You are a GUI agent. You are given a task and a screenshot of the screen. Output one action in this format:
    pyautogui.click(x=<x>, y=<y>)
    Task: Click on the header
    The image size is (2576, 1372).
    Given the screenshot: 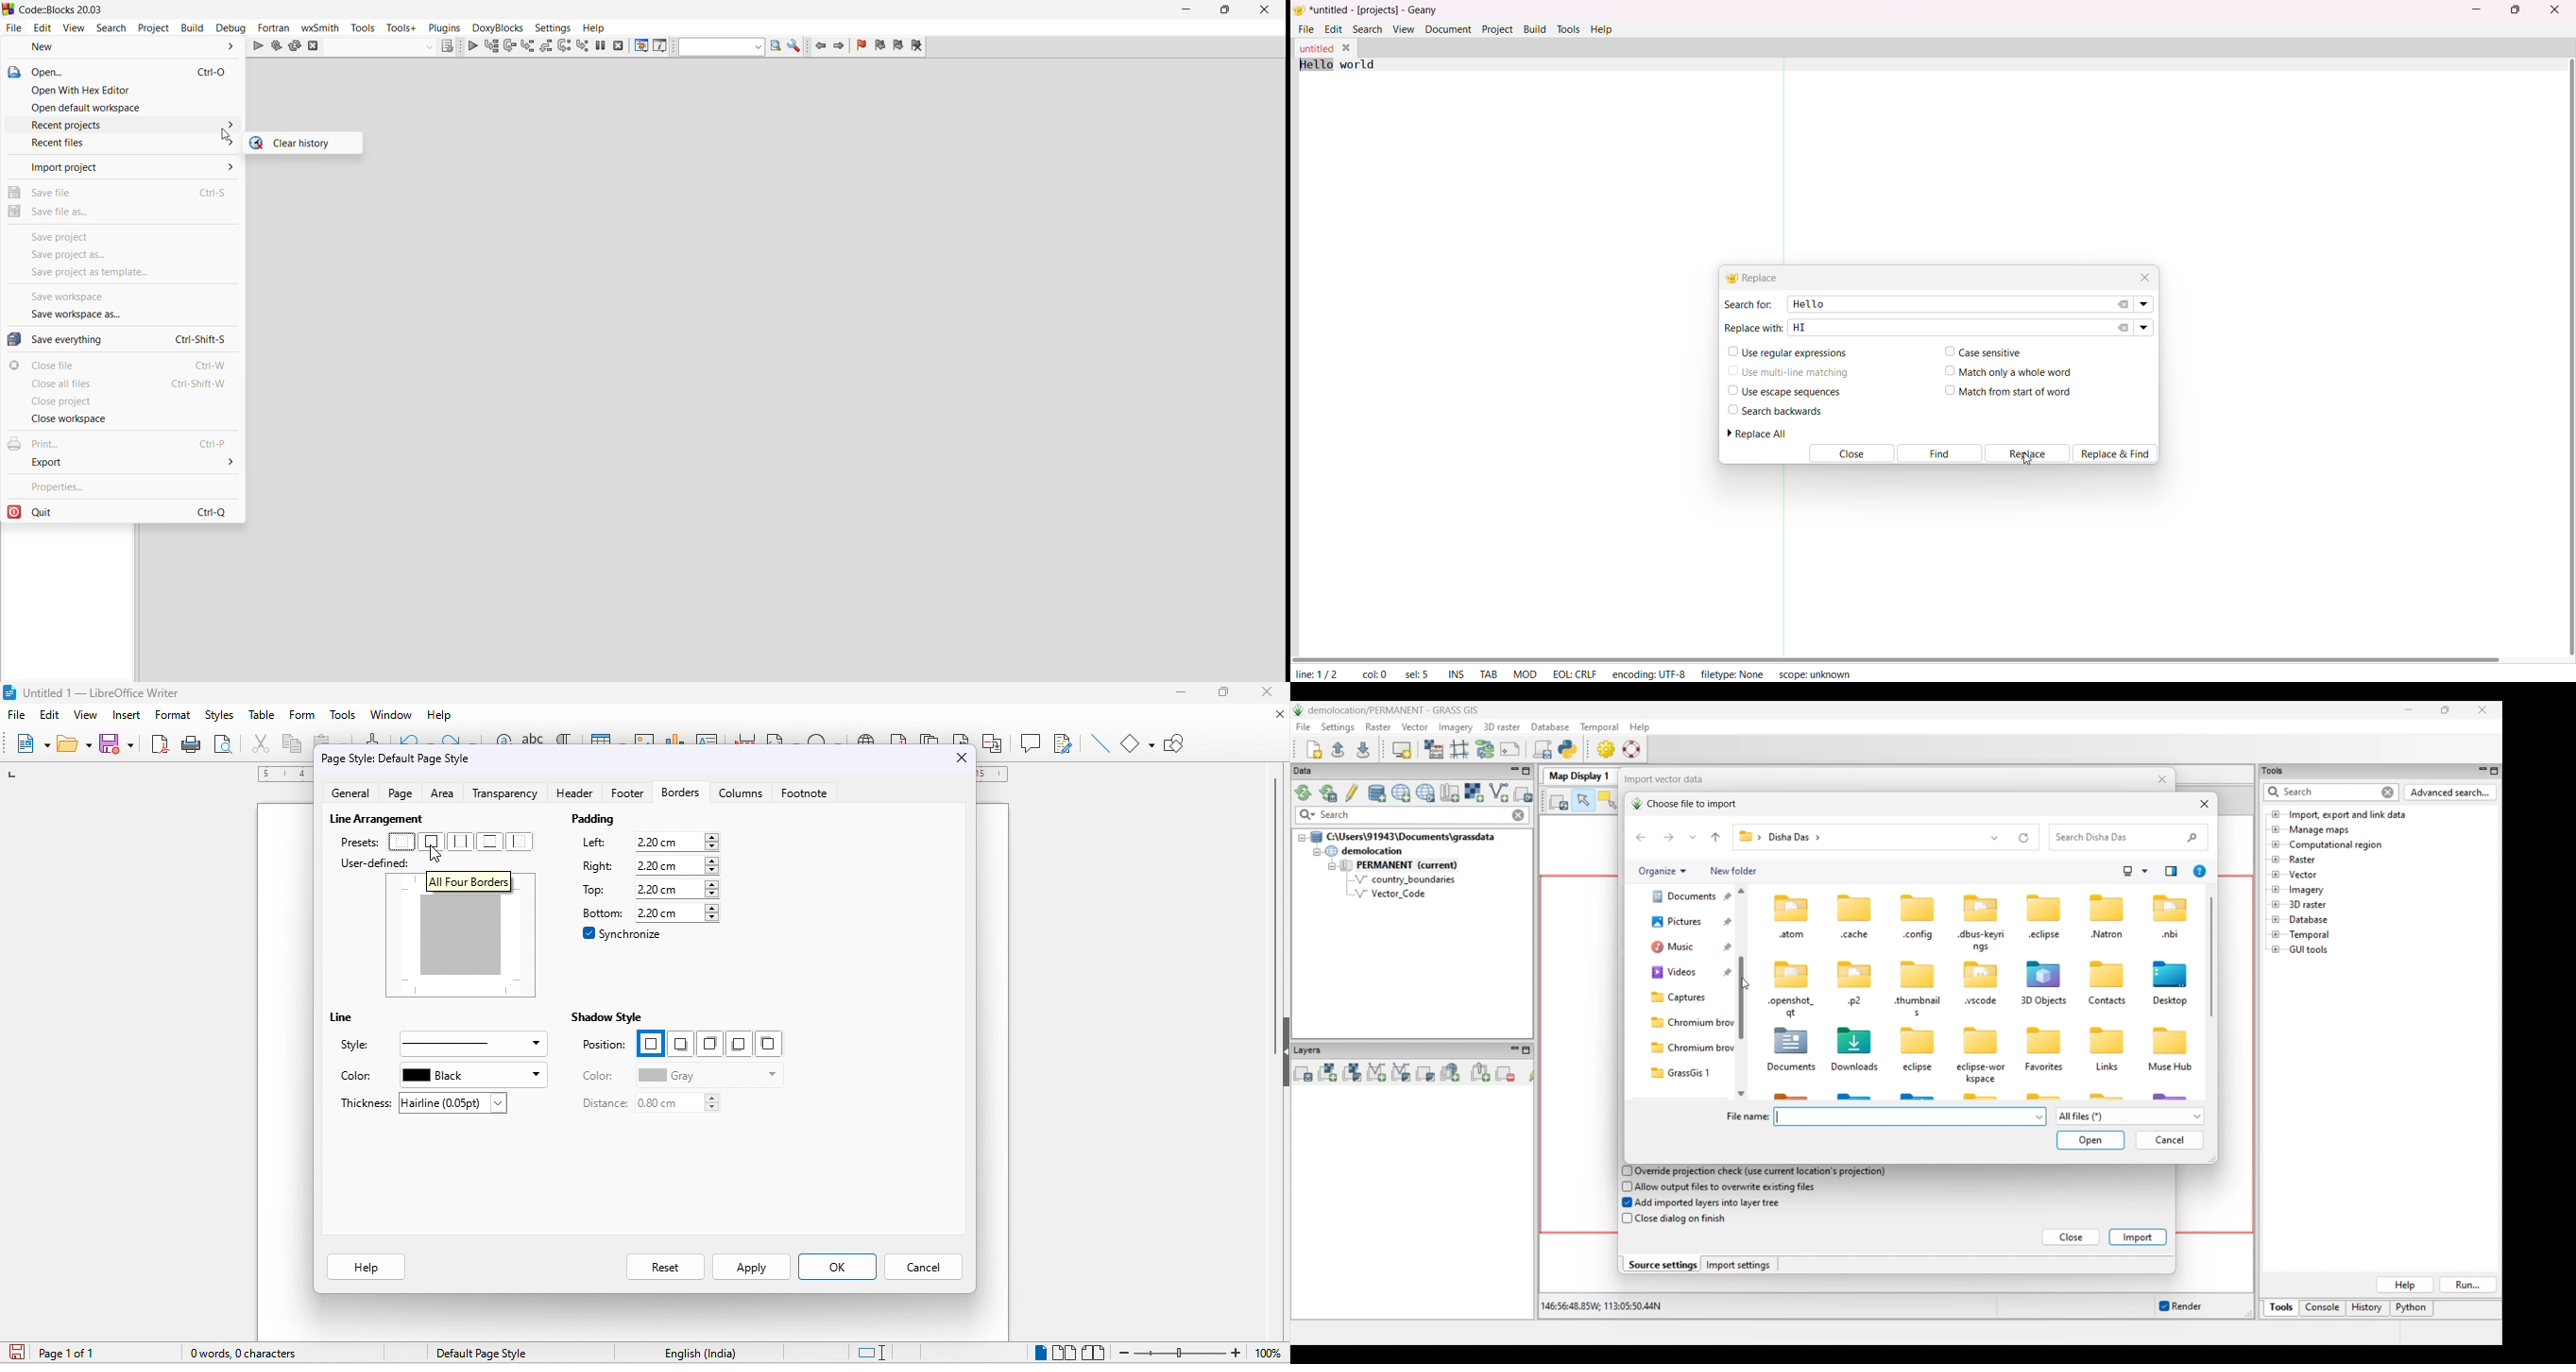 What is the action you would take?
    pyautogui.click(x=573, y=795)
    